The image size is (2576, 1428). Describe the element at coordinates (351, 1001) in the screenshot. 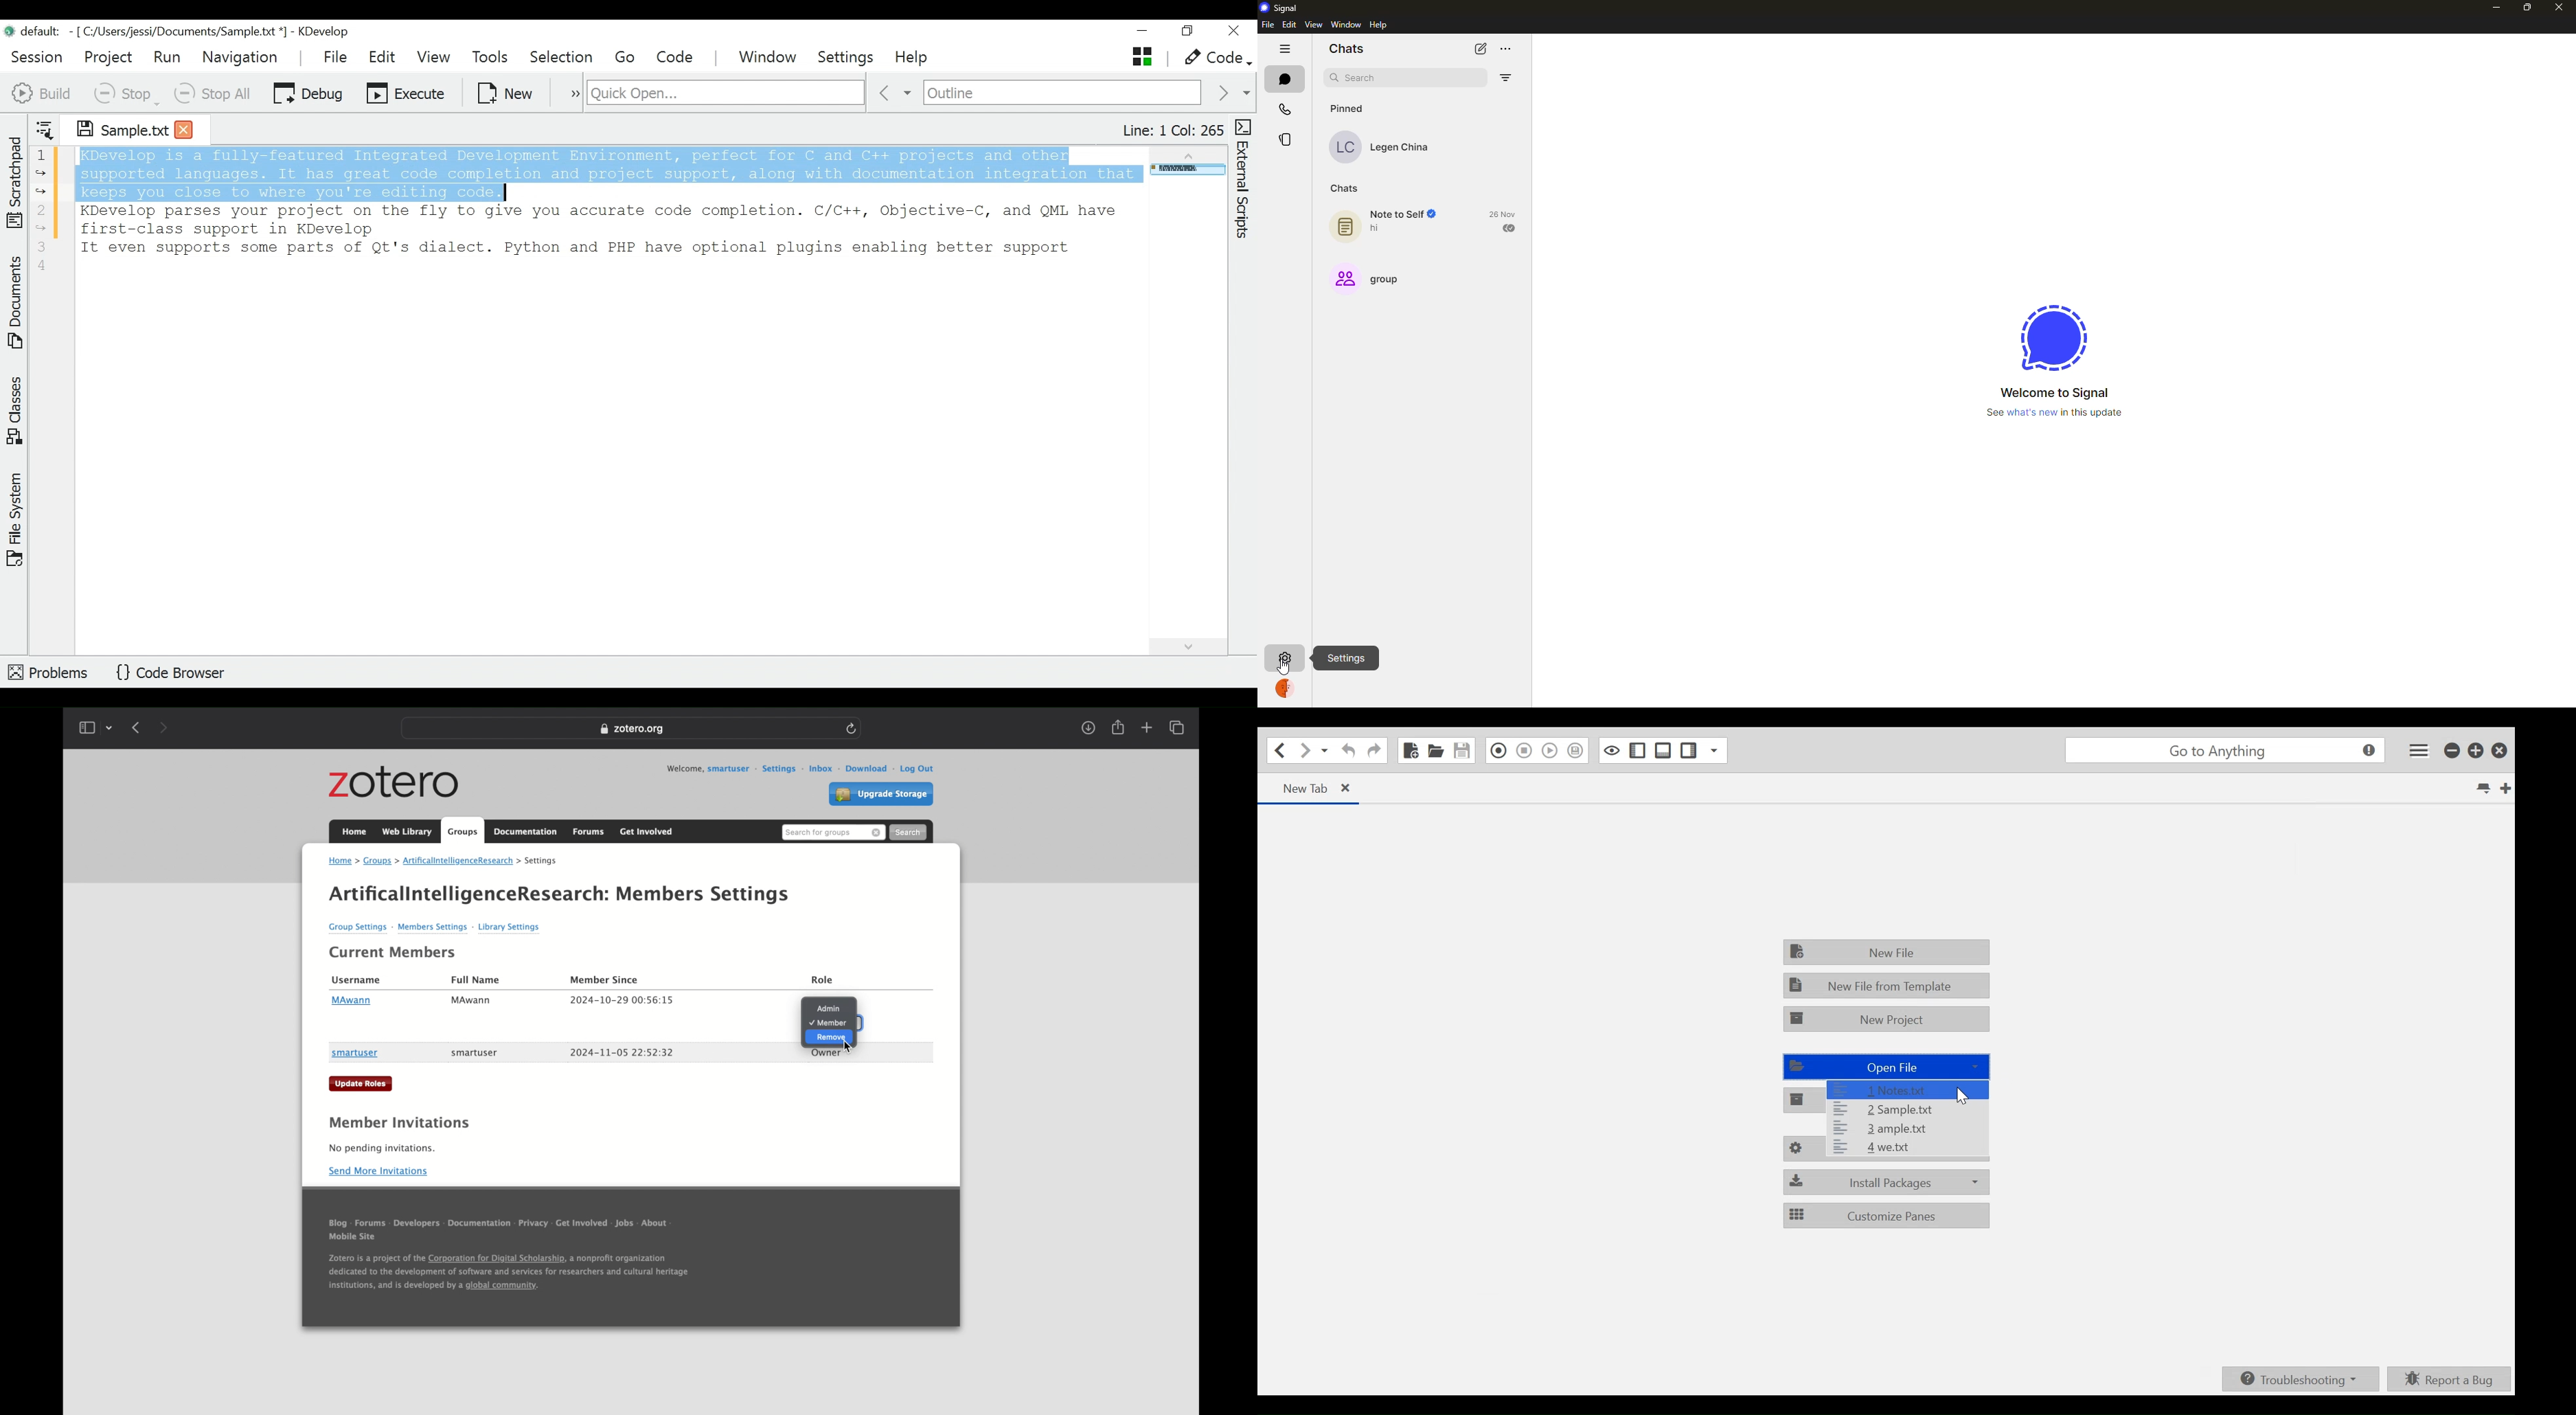

I see `MAwann` at that location.